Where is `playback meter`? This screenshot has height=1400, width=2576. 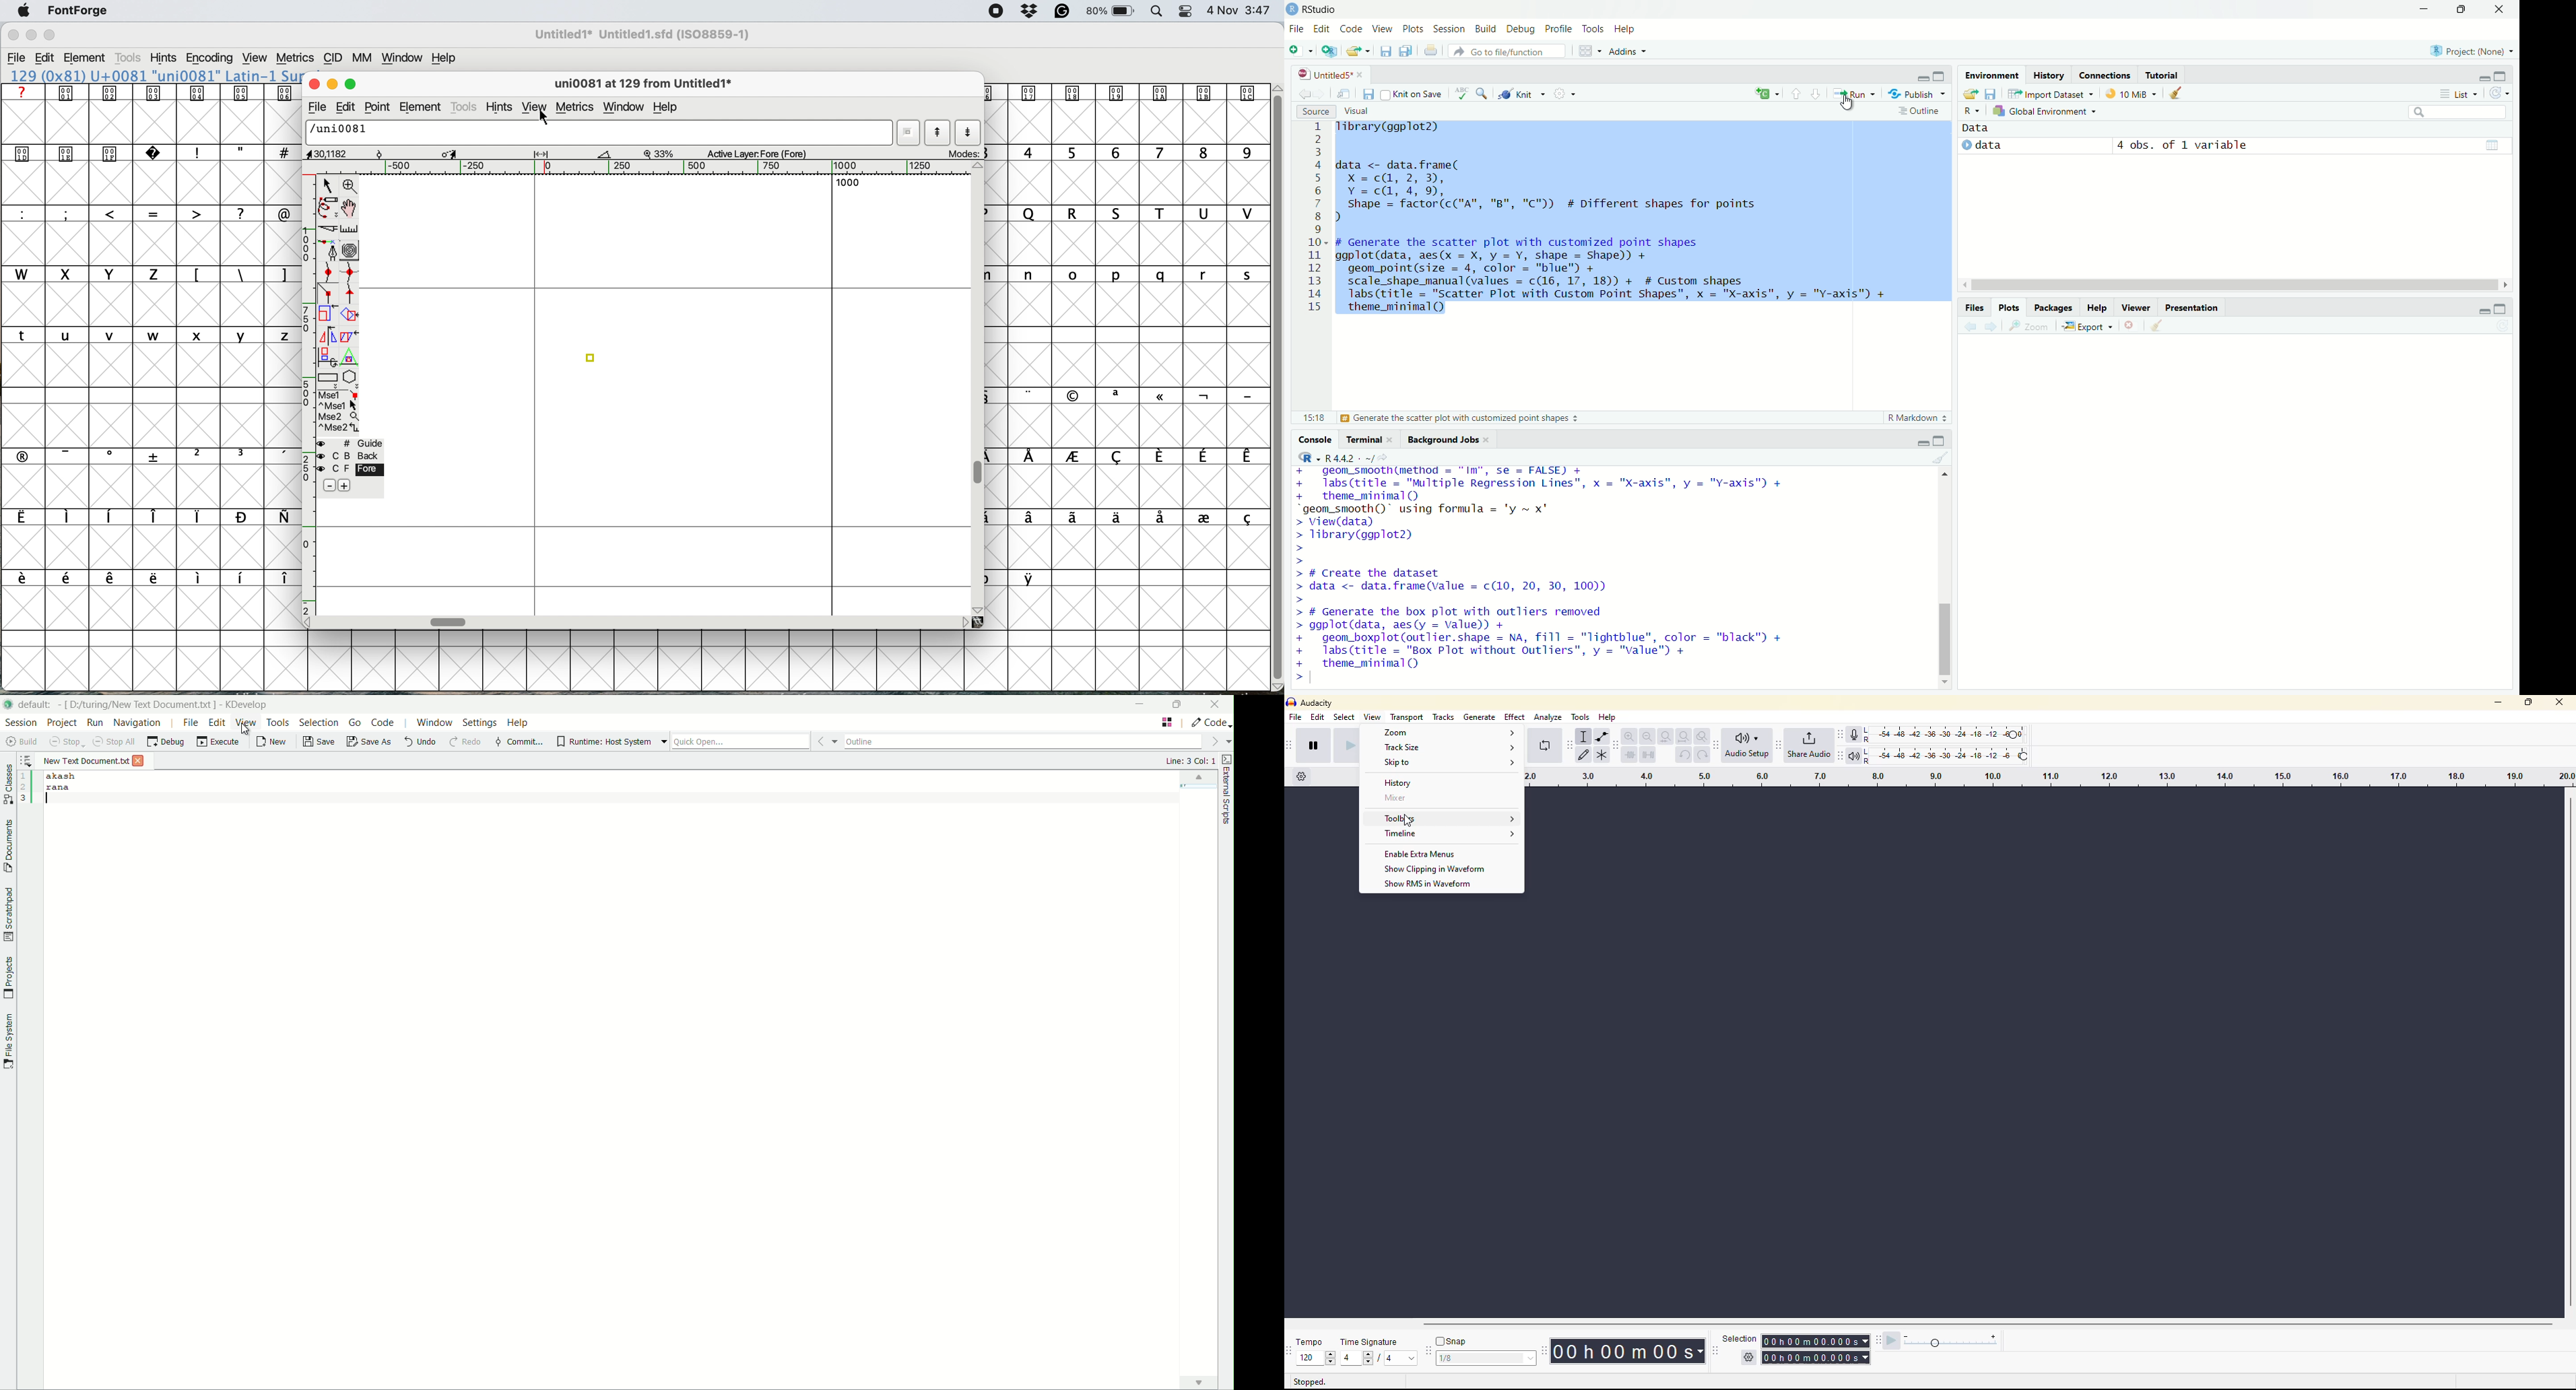 playback meter is located at coordinates (1855, 756).